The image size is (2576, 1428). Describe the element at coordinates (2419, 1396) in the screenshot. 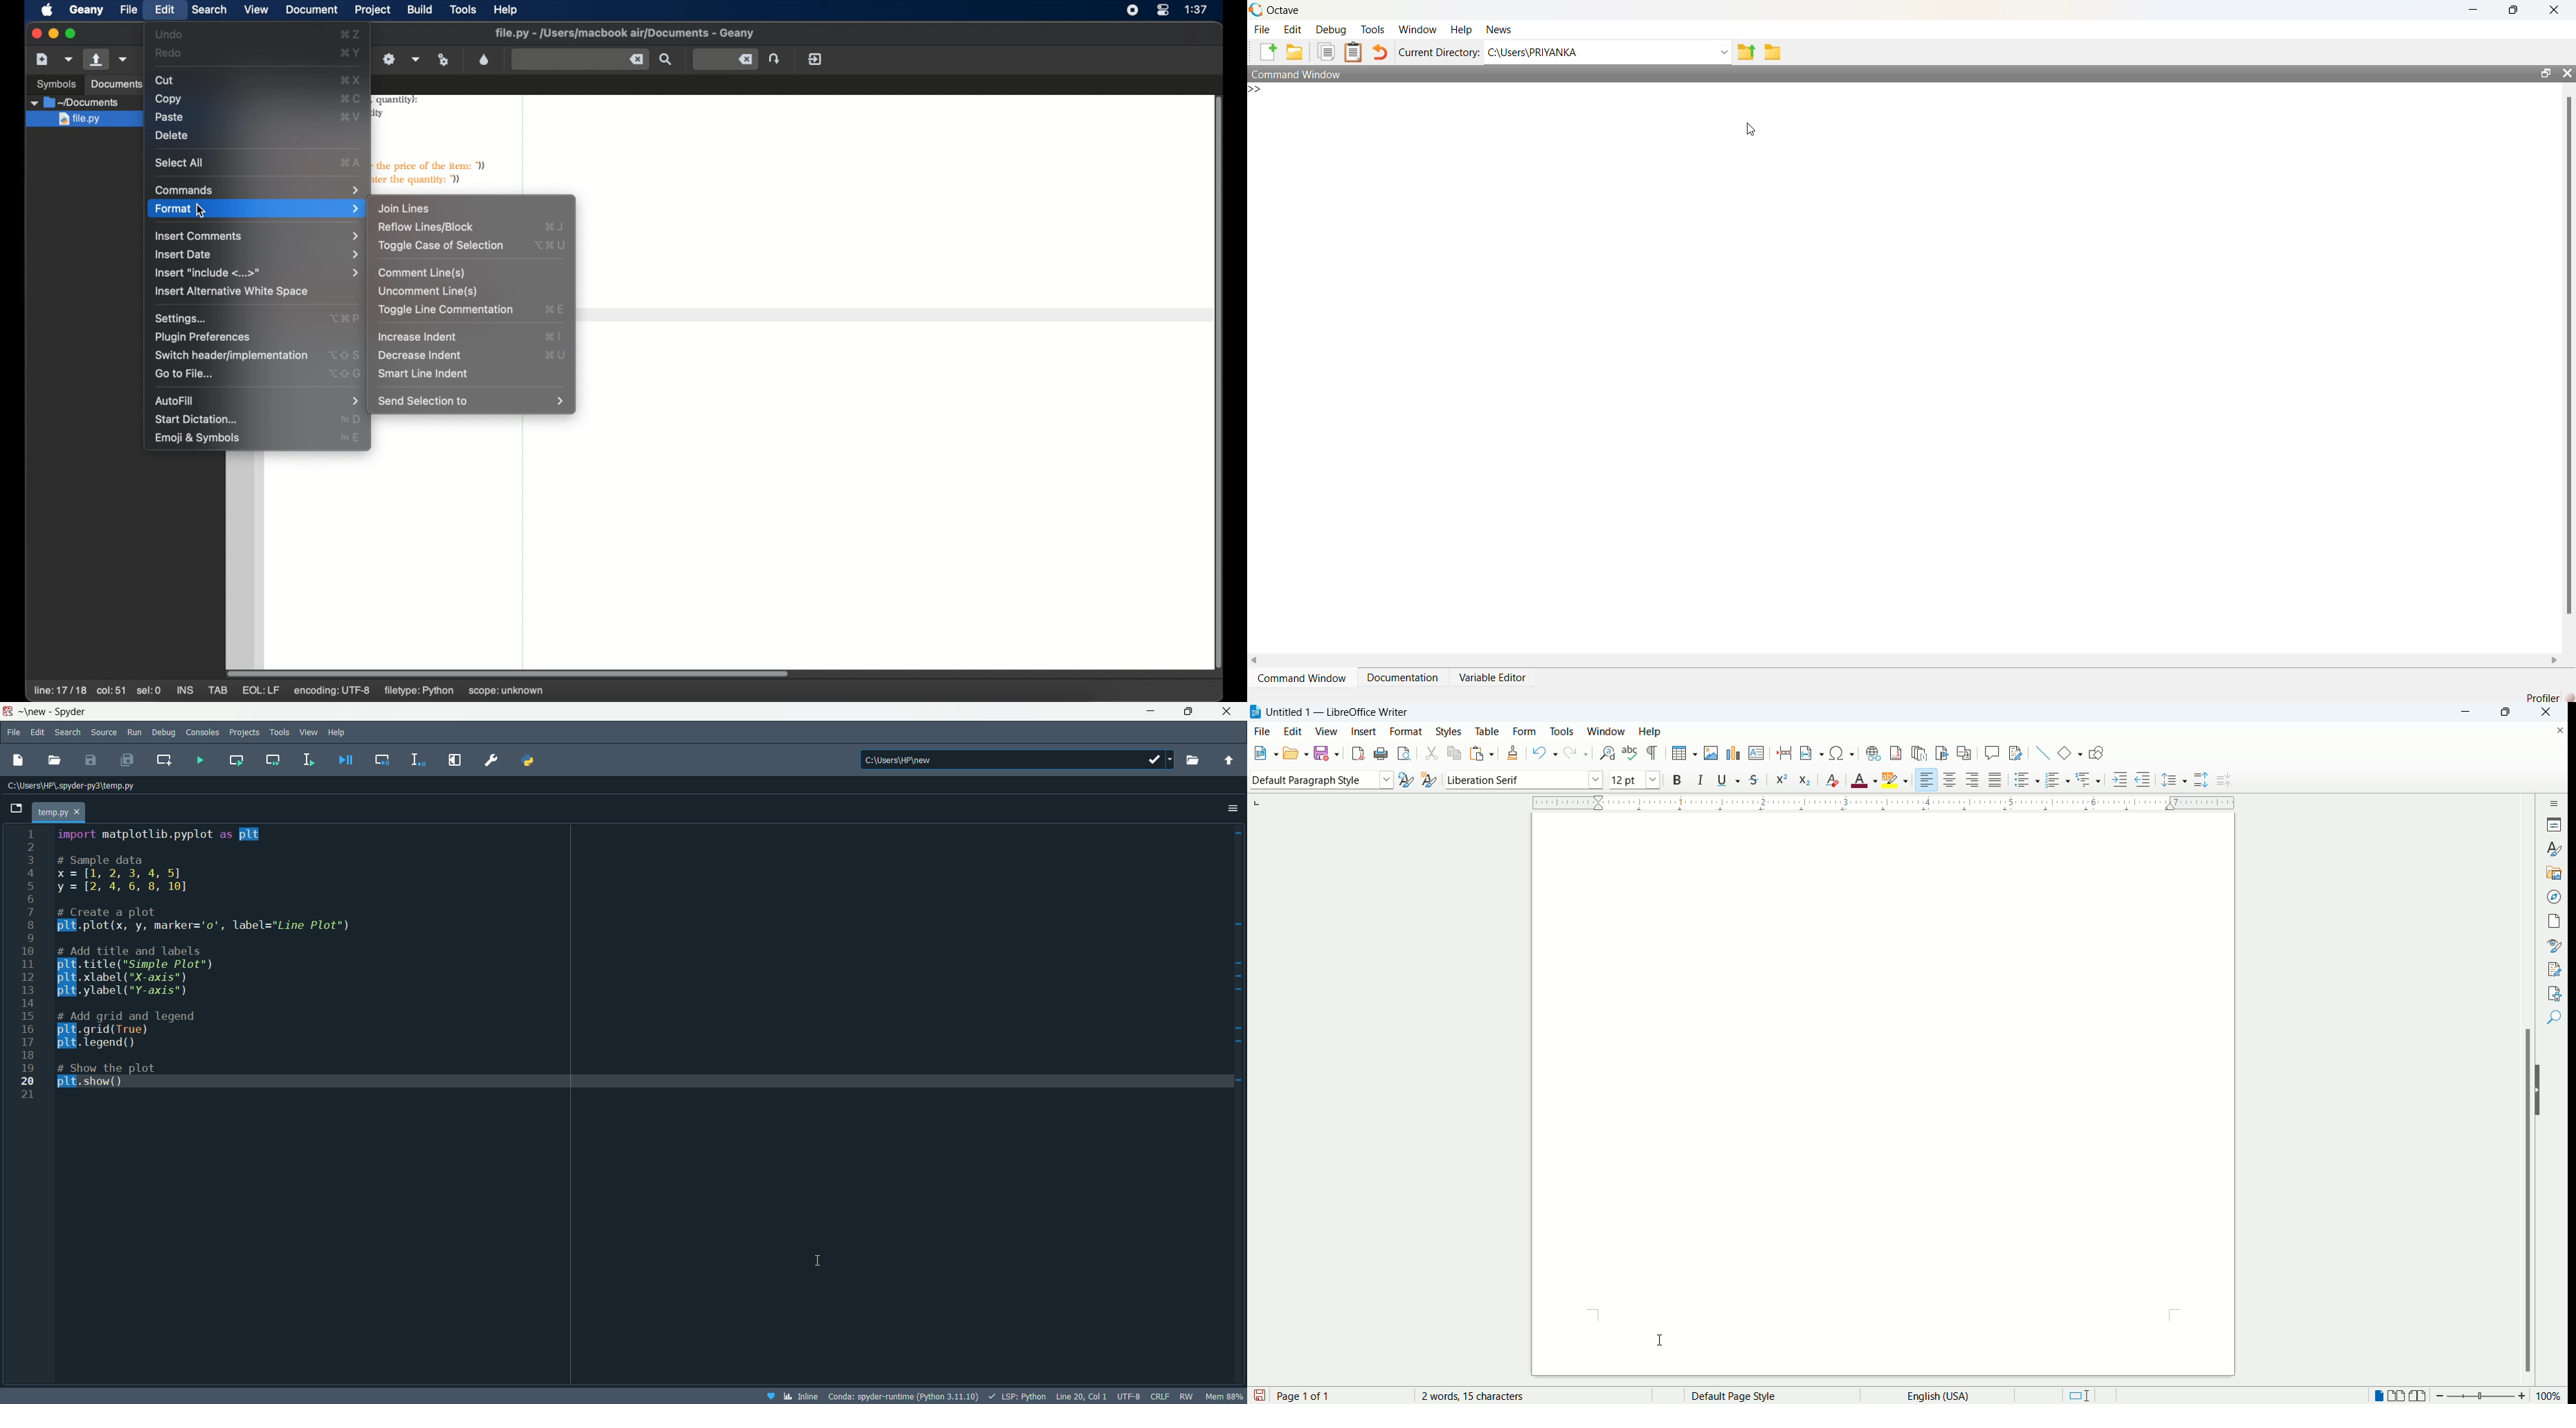

I see `book view` at that location.